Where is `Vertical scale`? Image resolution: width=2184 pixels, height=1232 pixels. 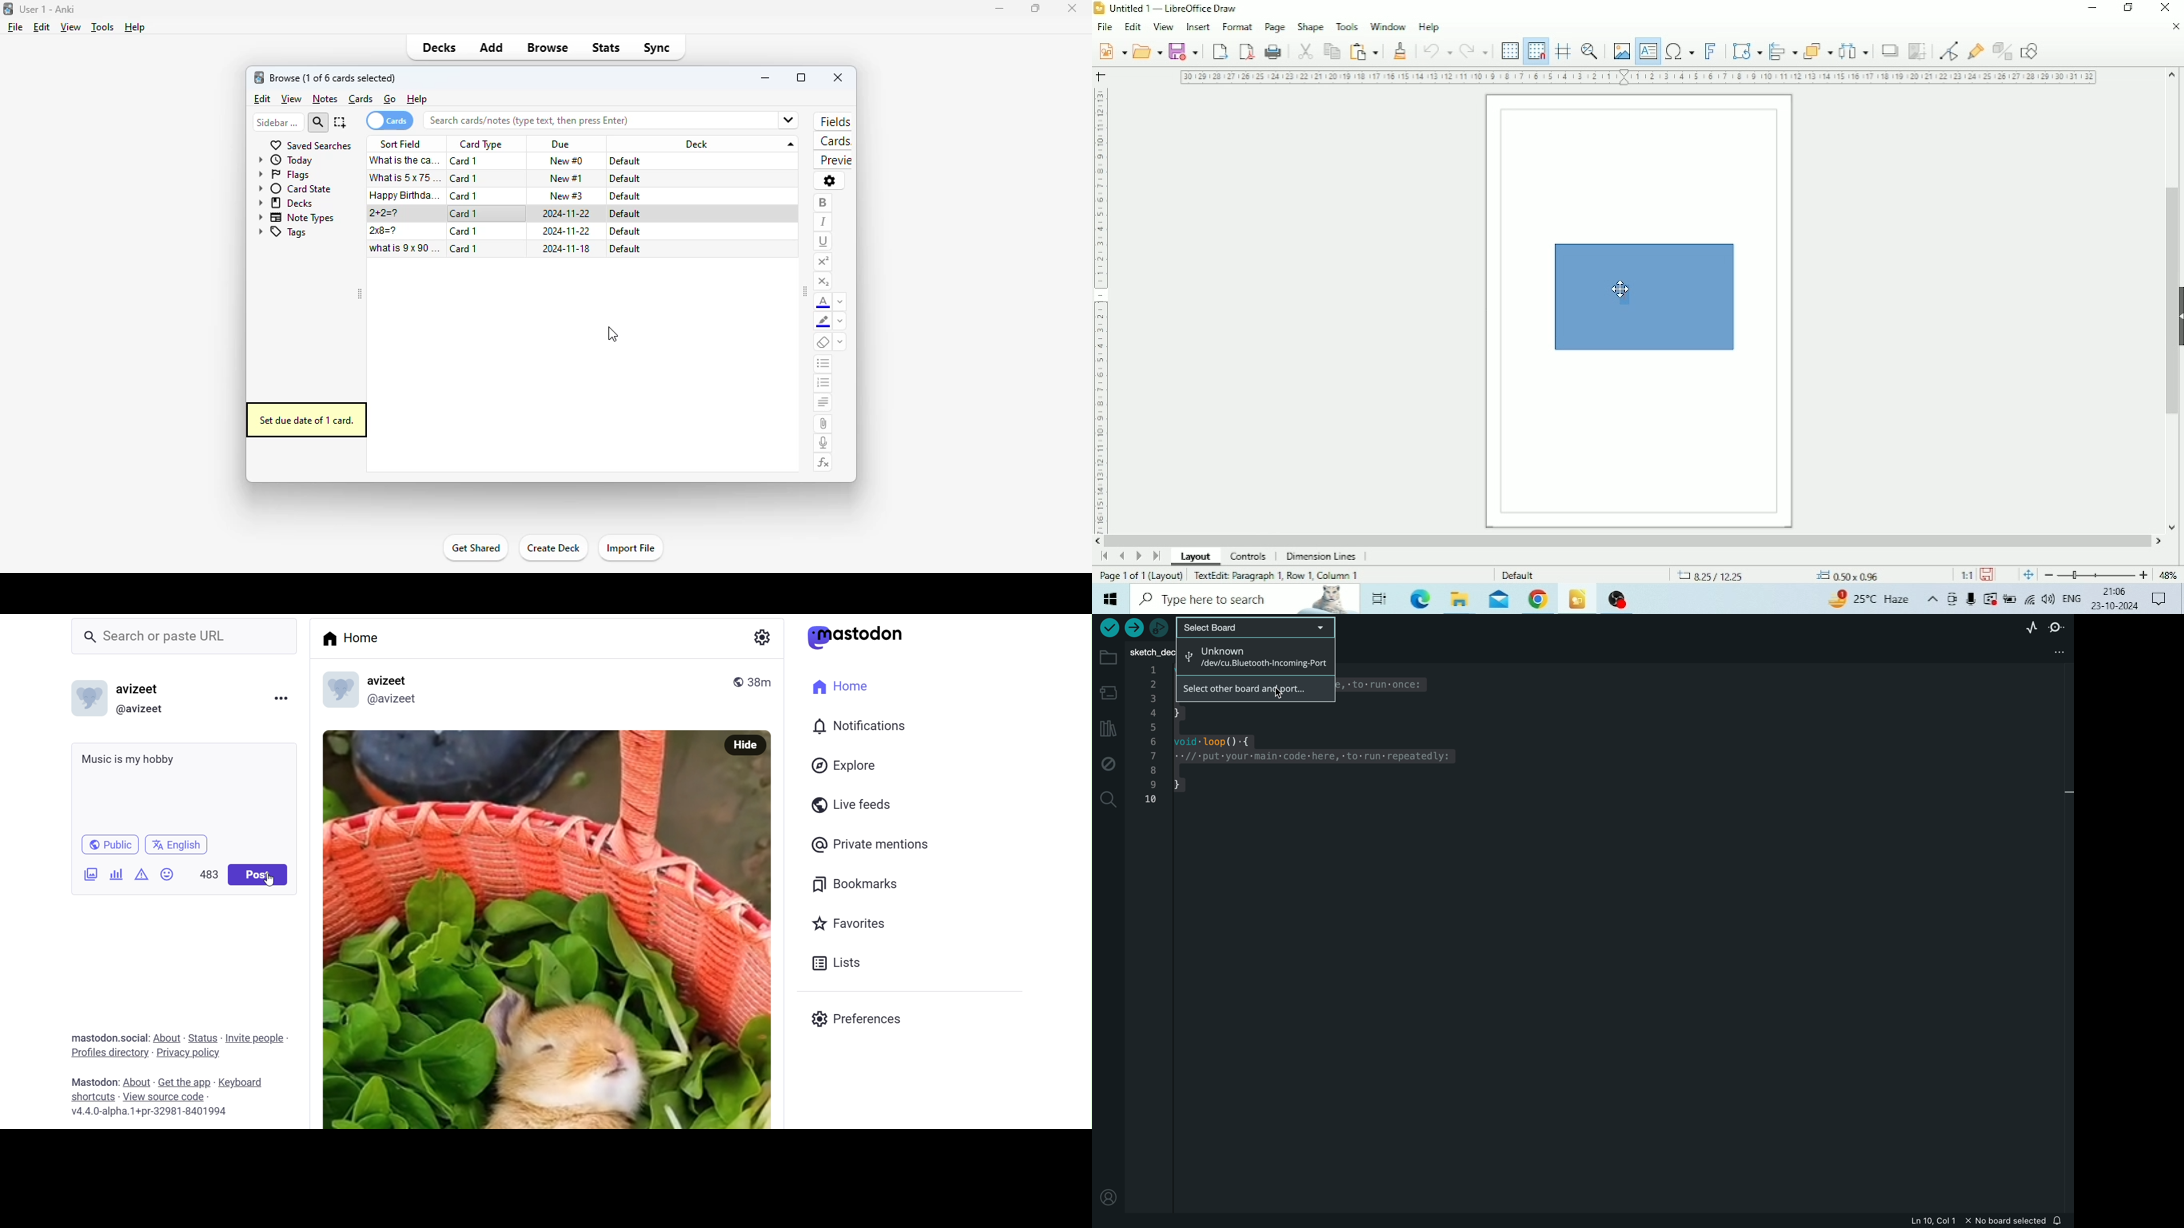
Vertical scale is located at coordinates (1100, 307).